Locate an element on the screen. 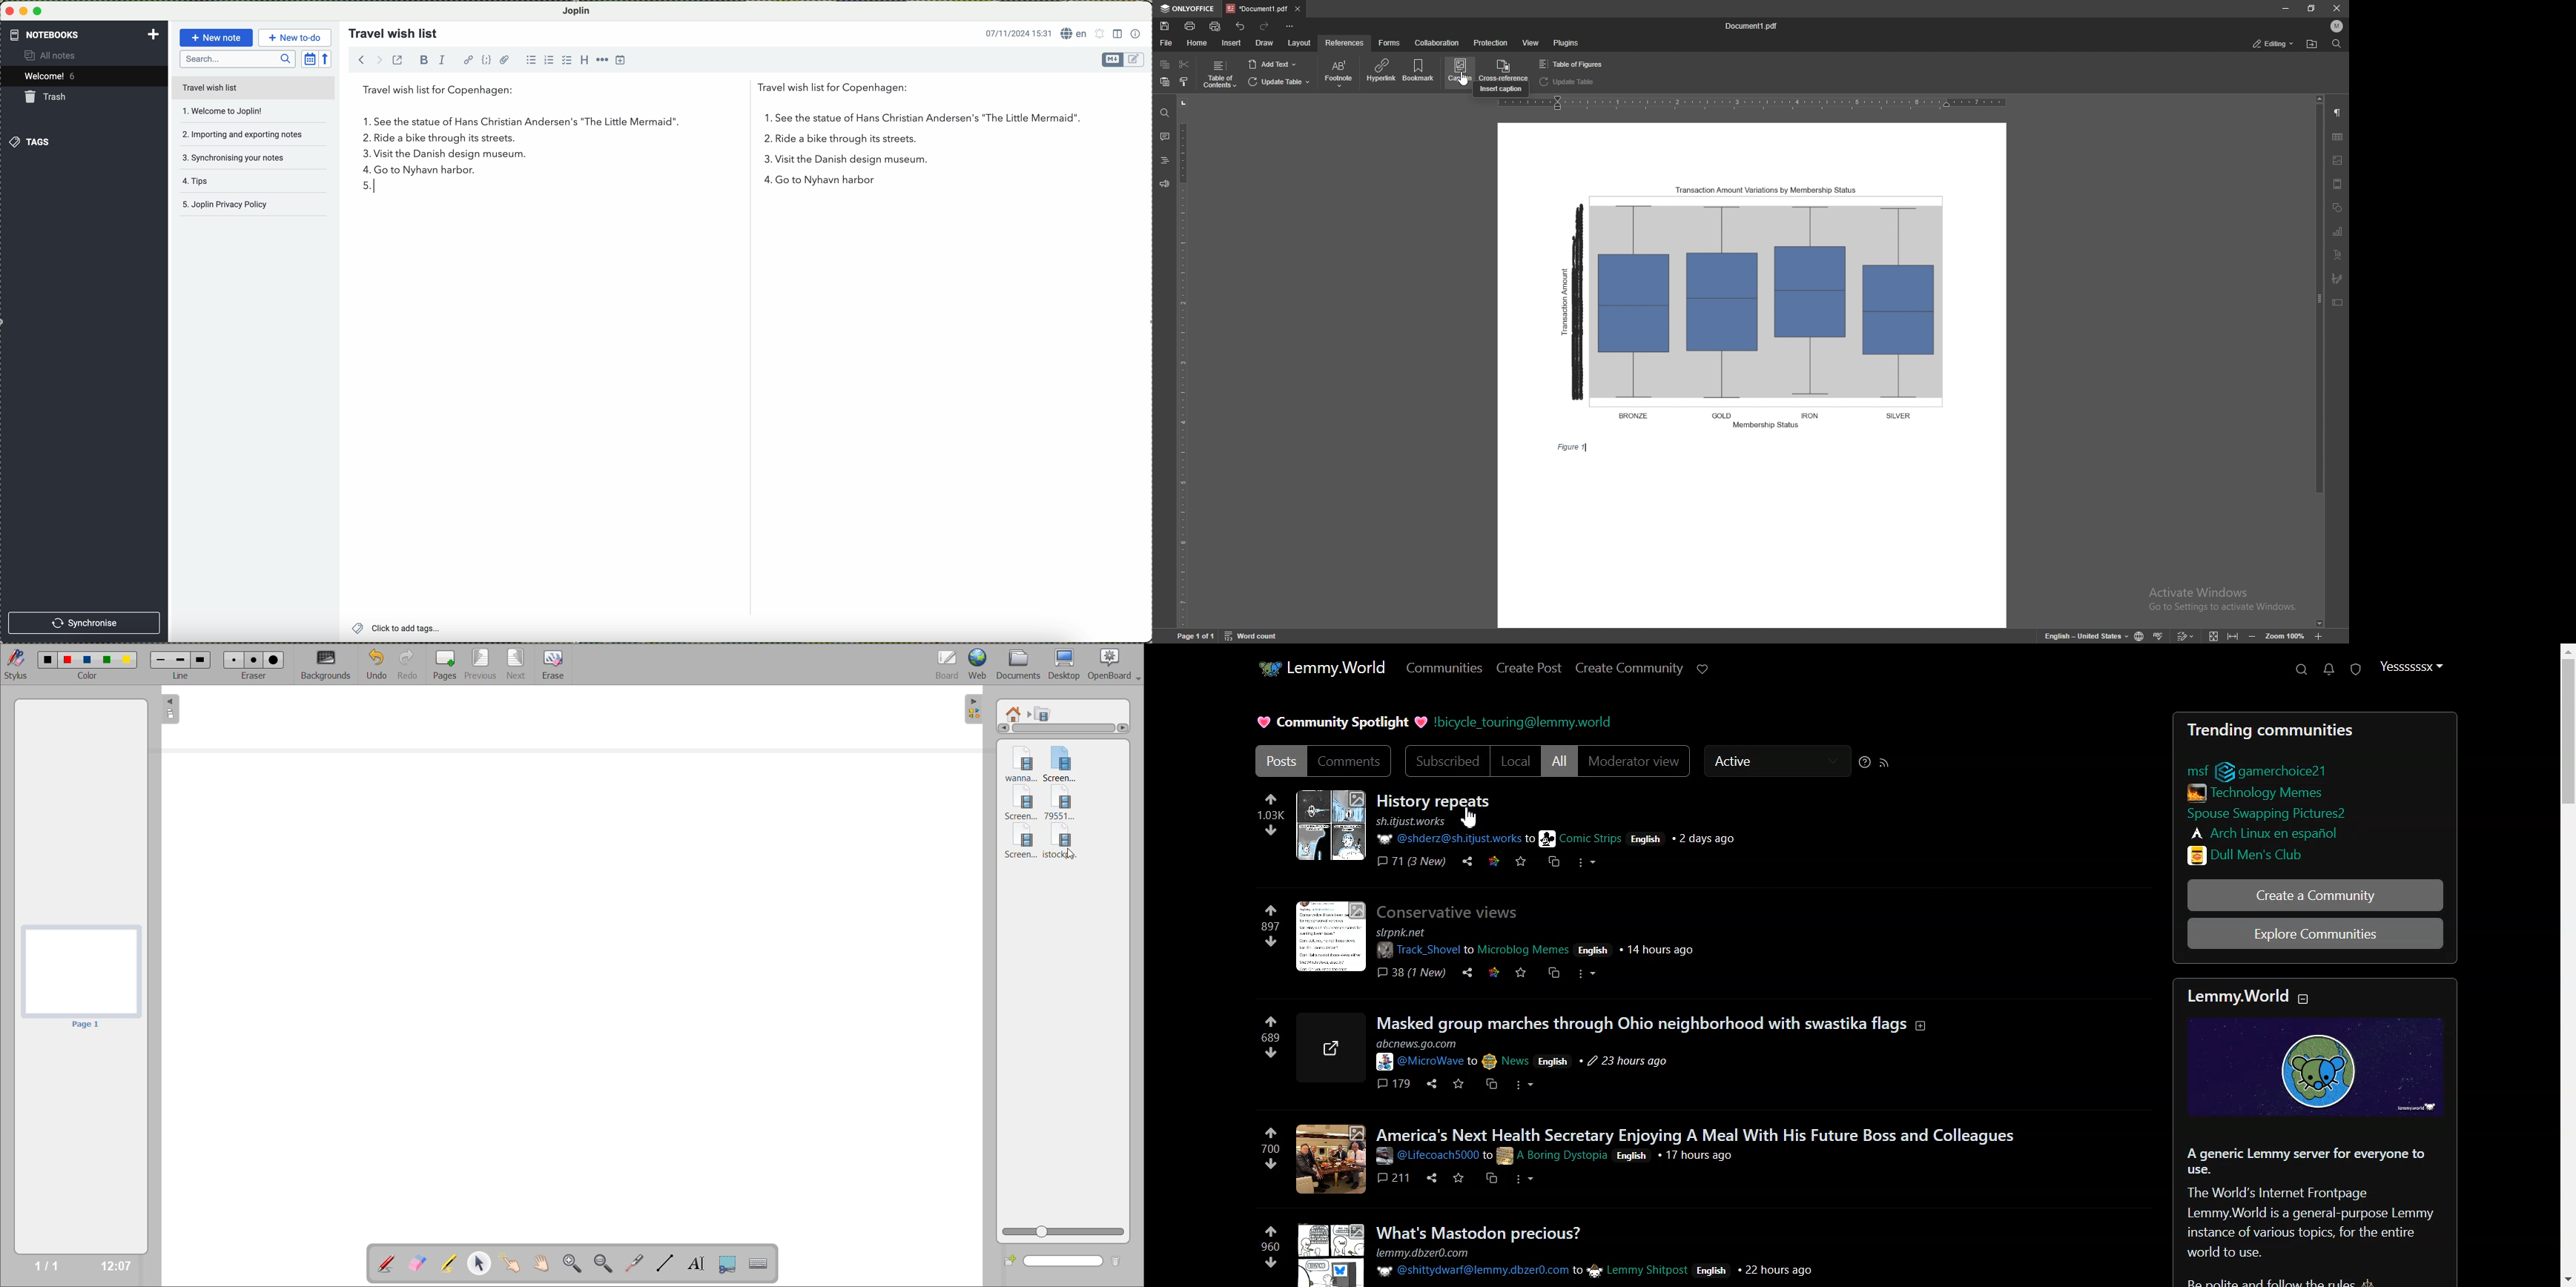  Copy is located at coordinates (1553, 973).